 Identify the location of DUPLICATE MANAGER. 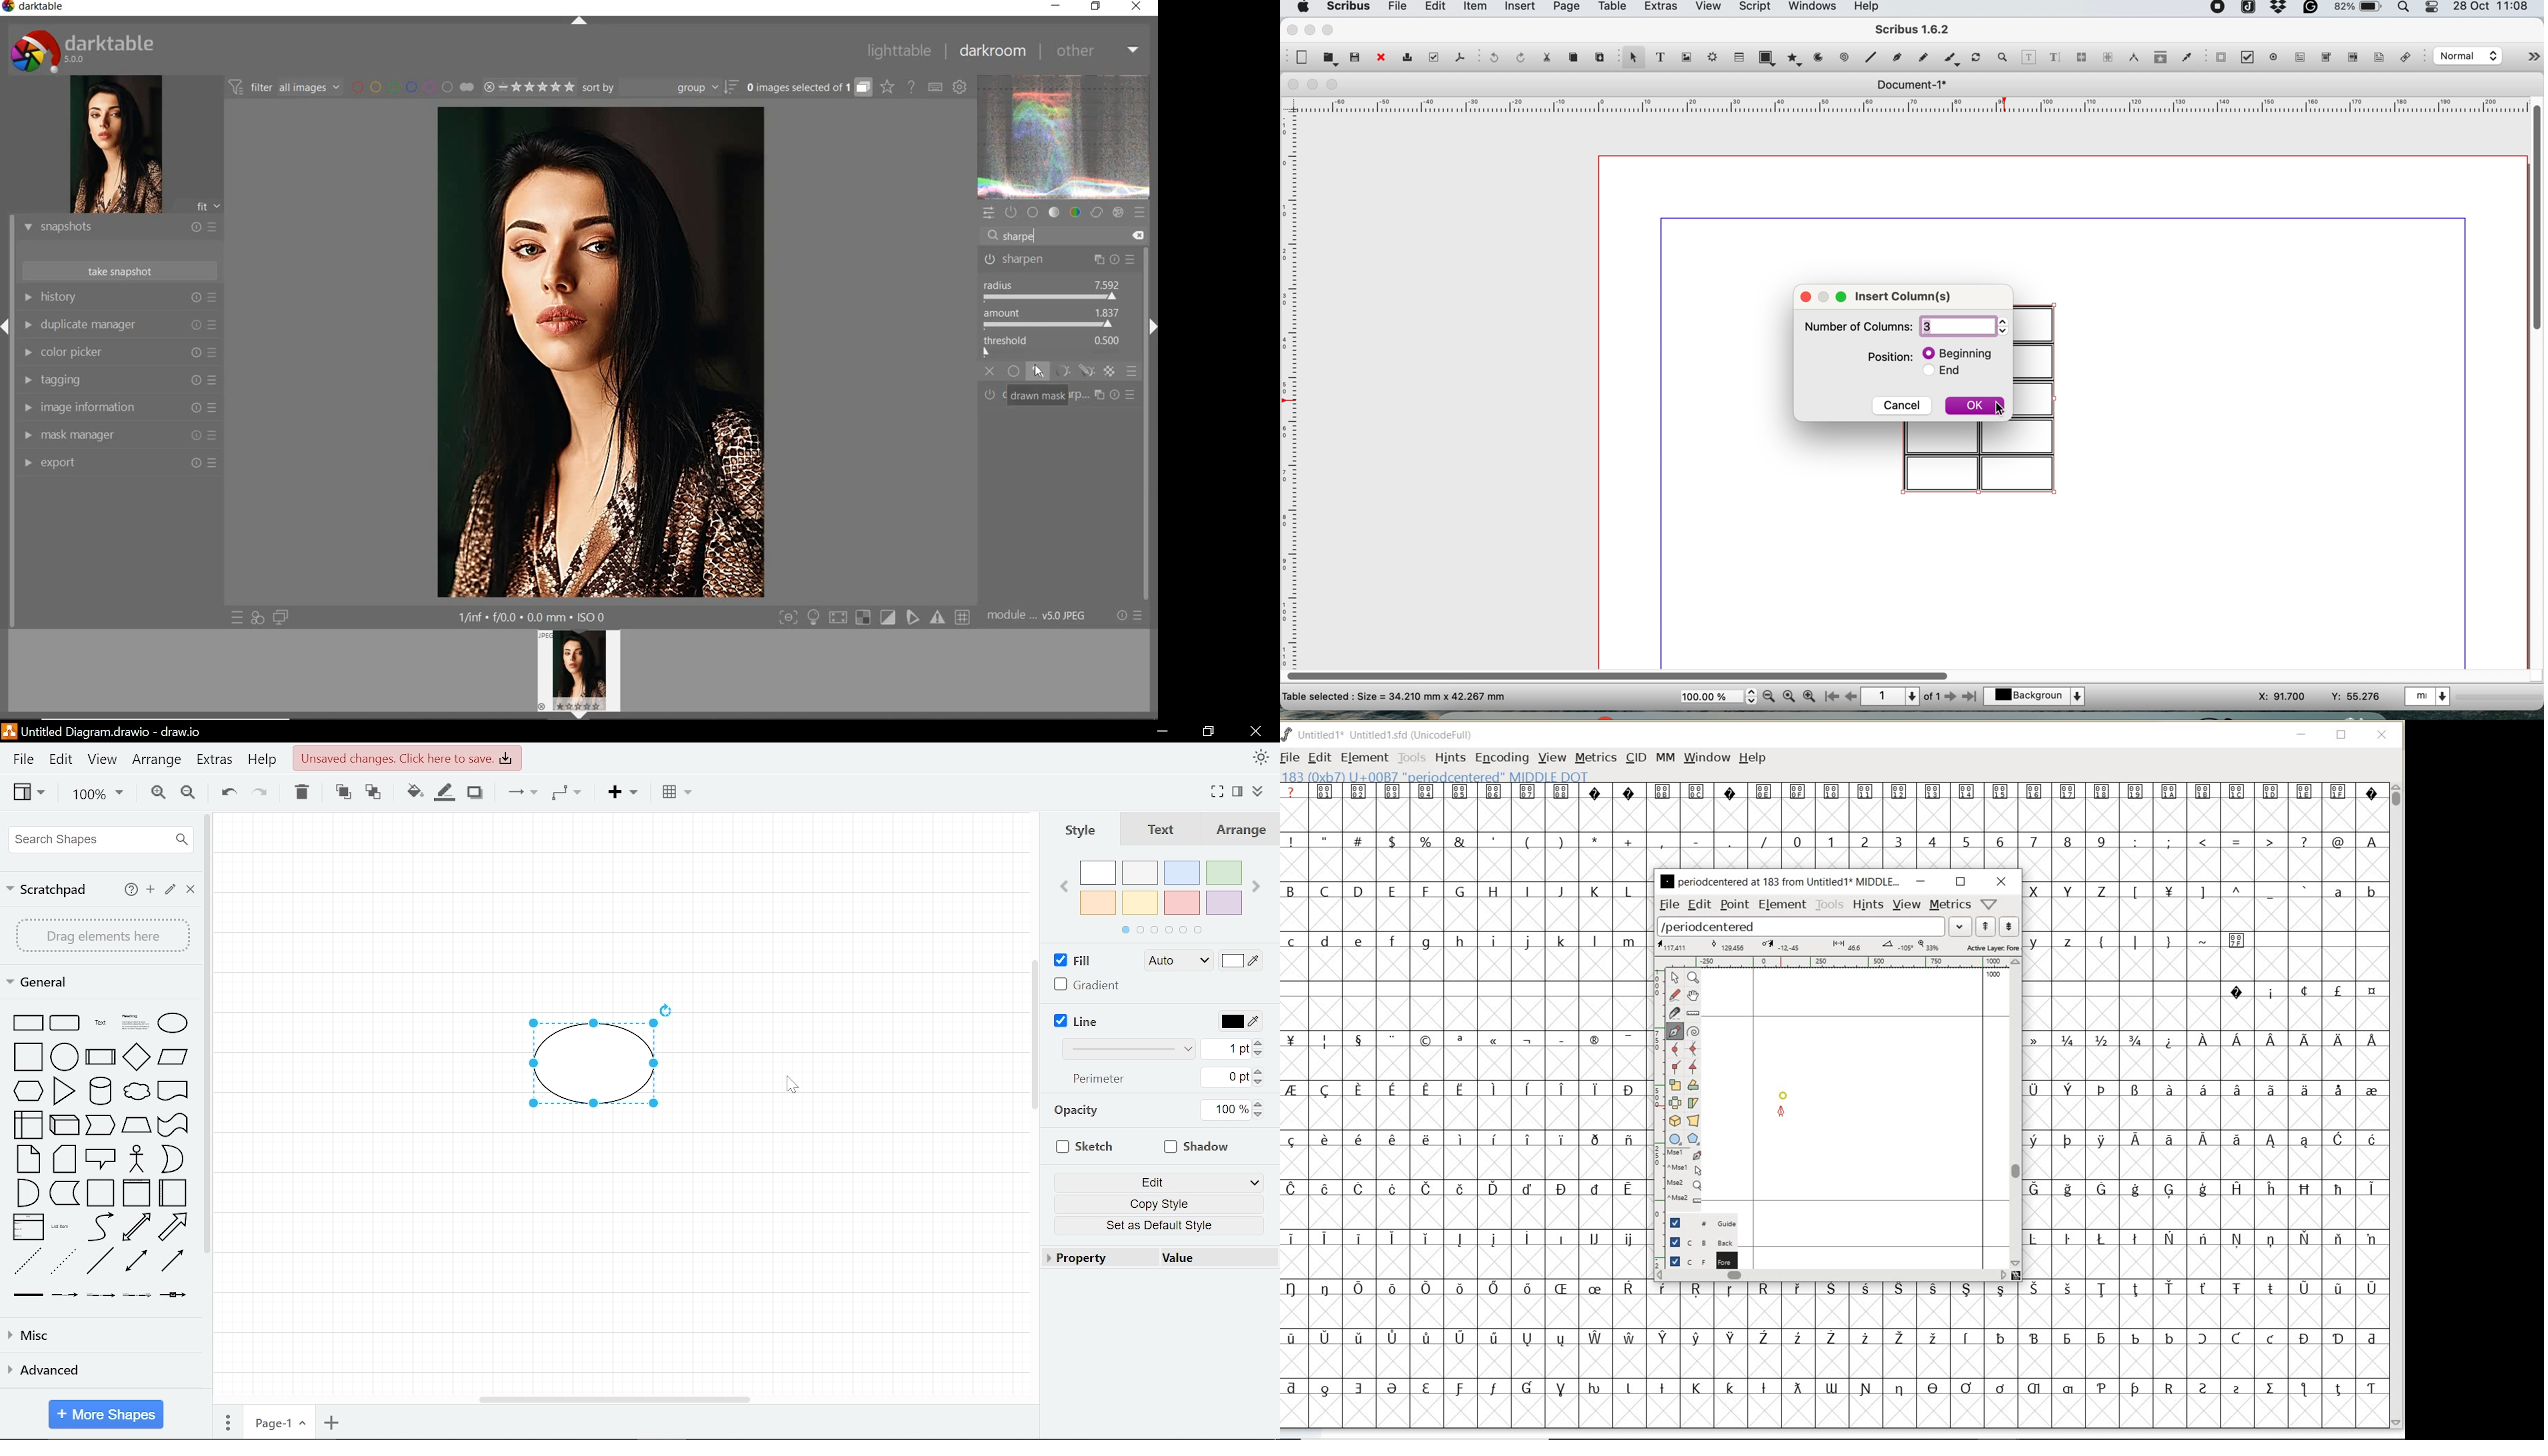
(121, 327).